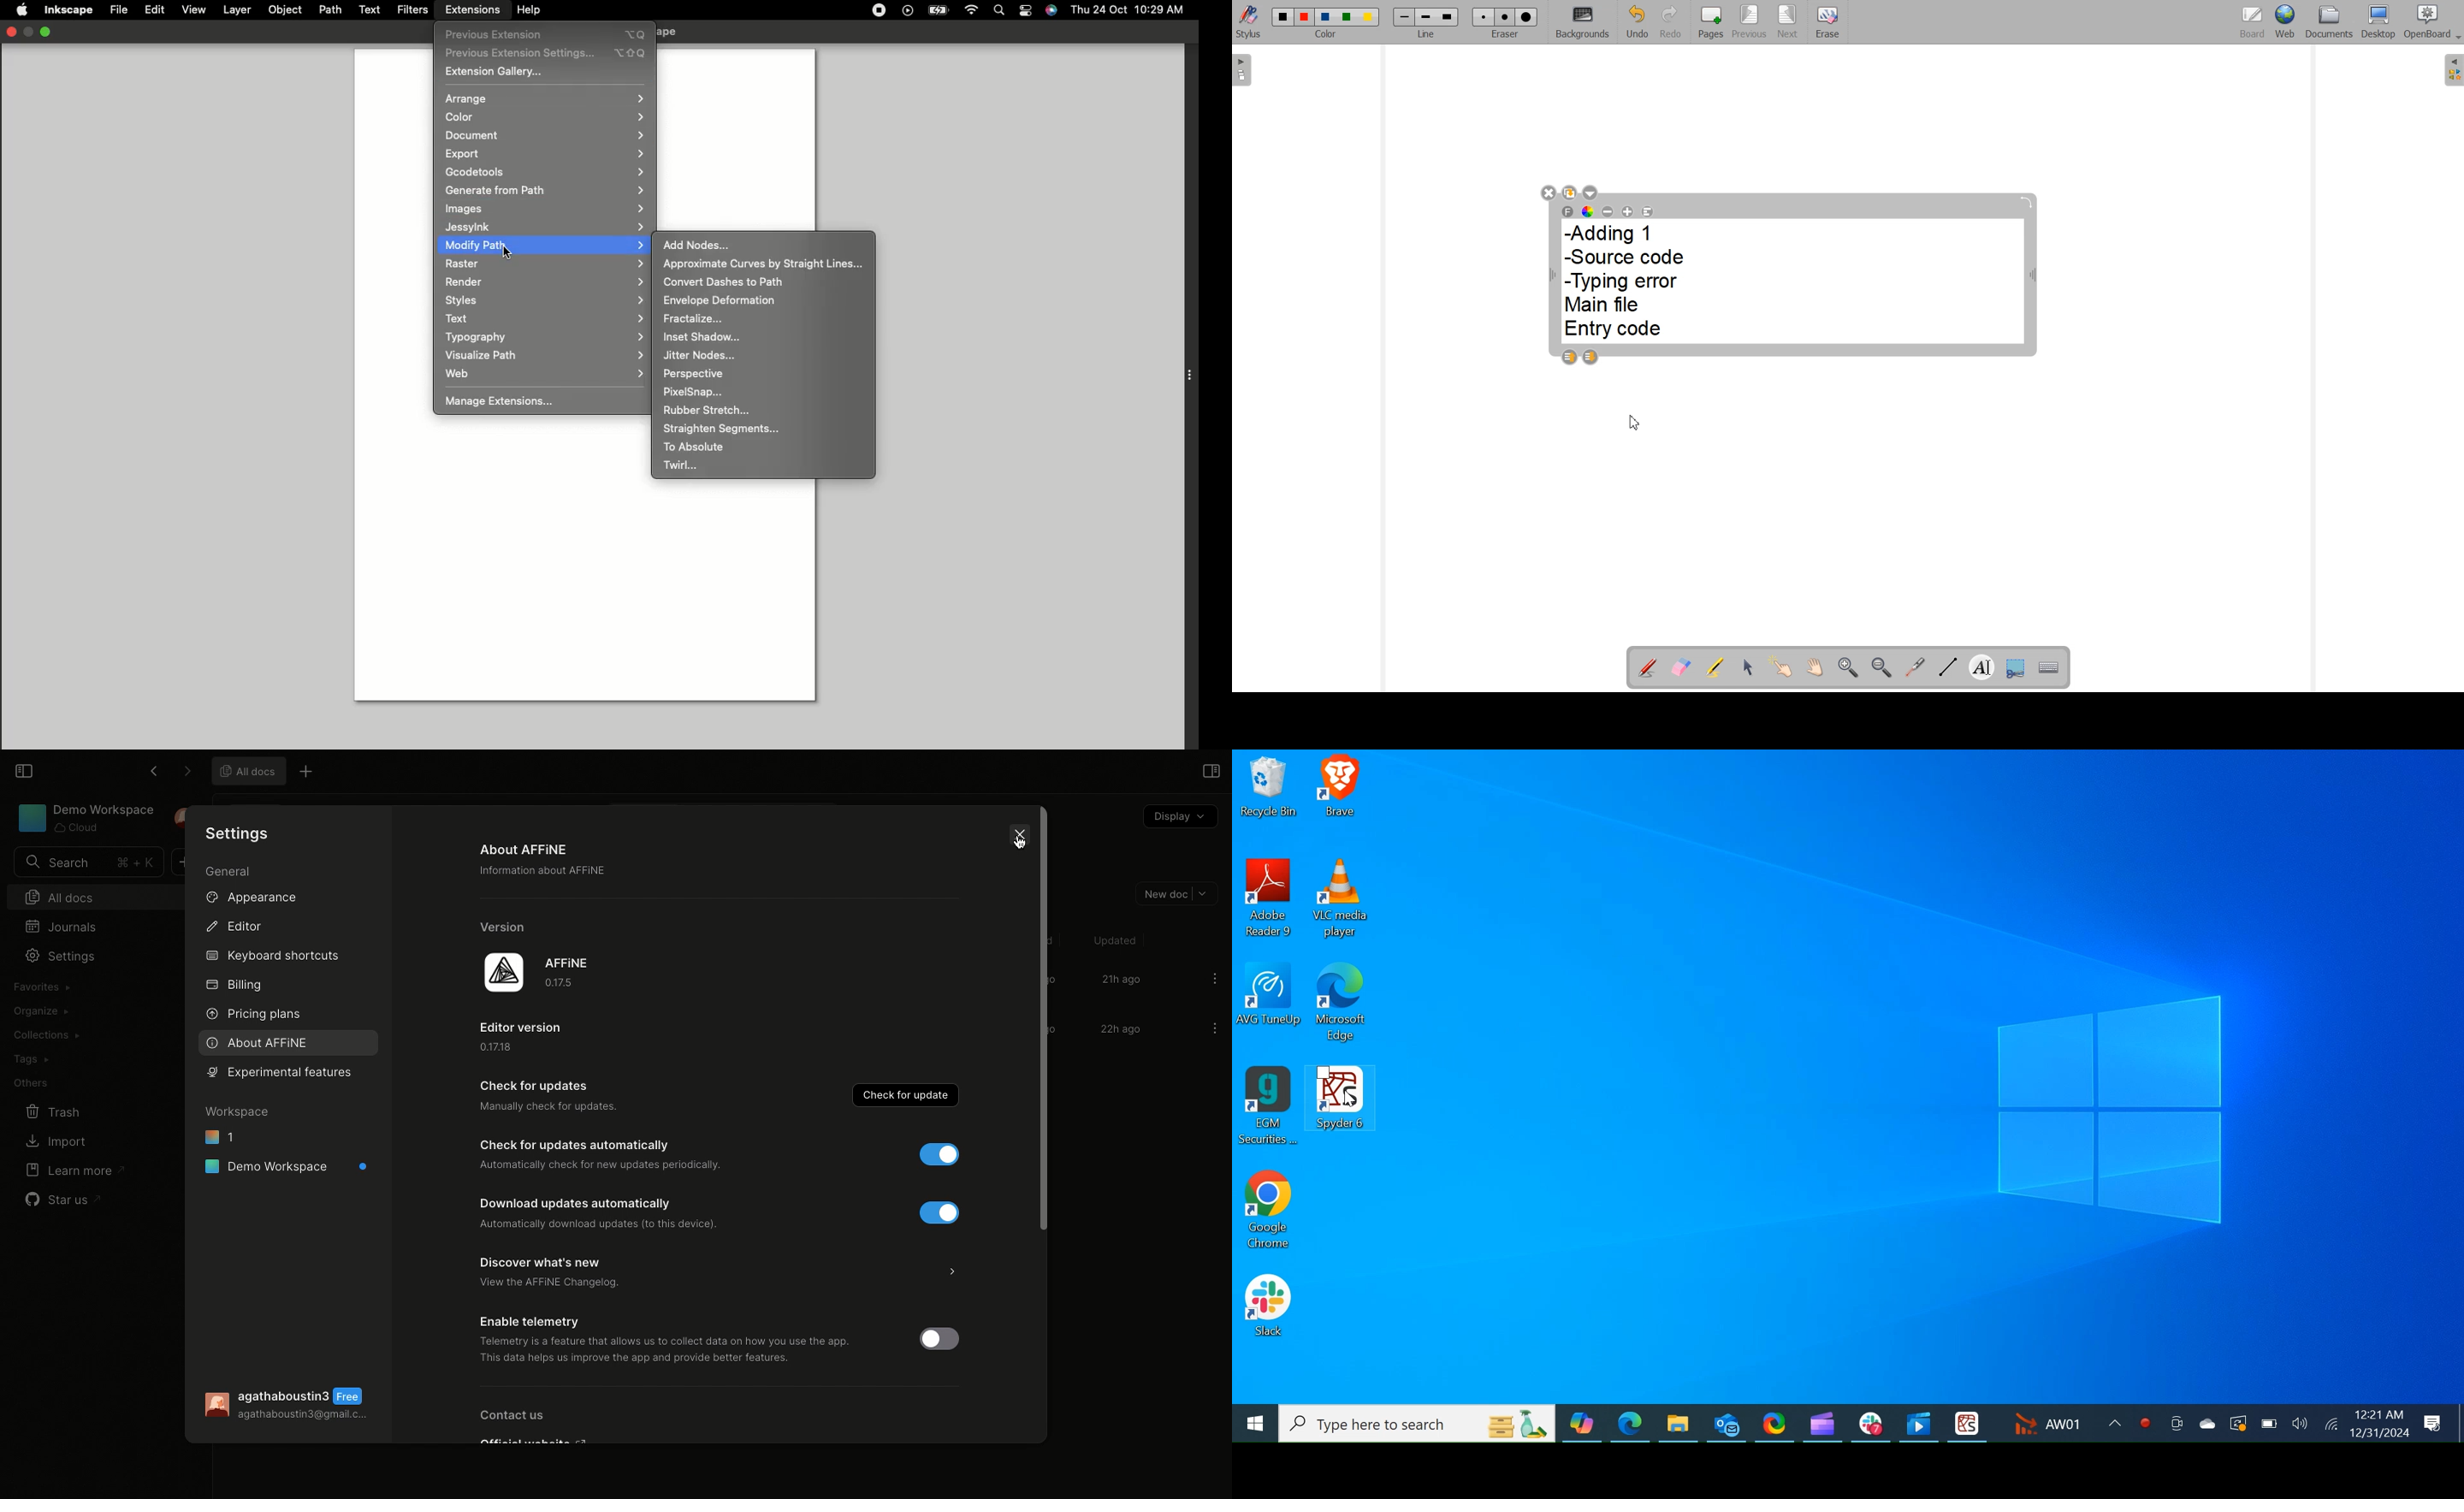  What do you see at coordinates (84, 1010) in the screenshot?
I see `Create workspace` at bounding box center [84, 1010].